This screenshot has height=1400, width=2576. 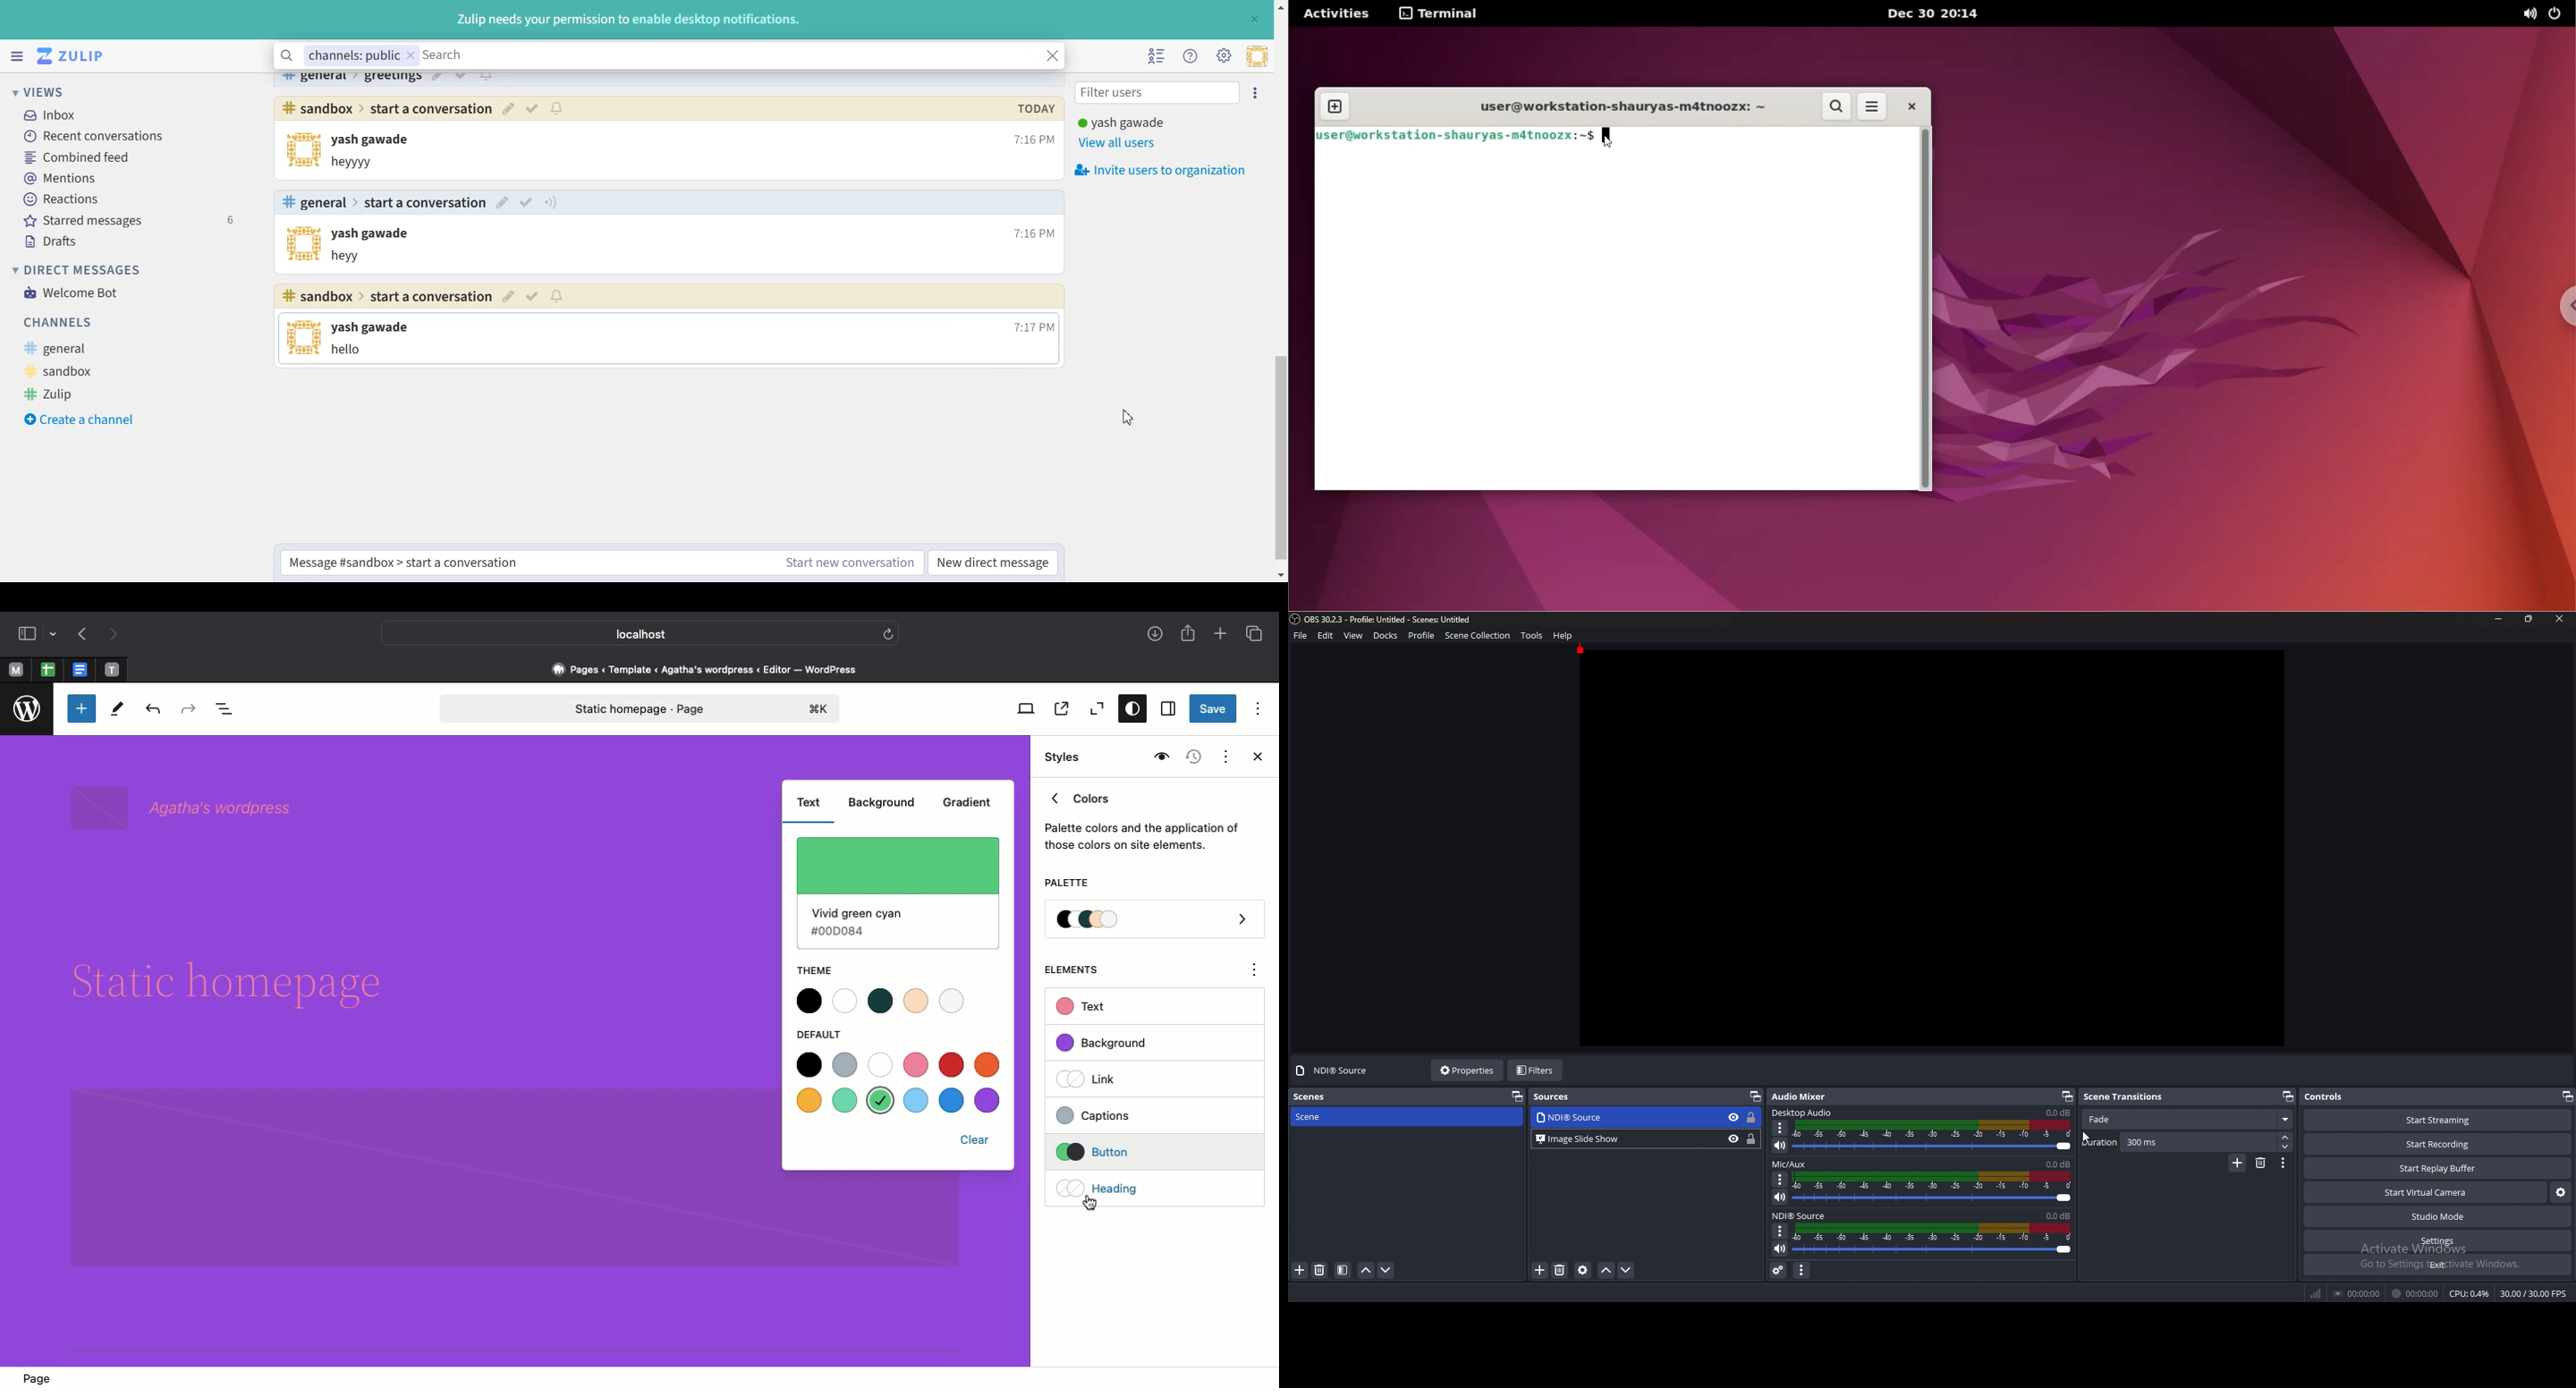 What do you see at coordinates (1301, 636) in the screenshot?
I see `file` at bounding box center [1301, 636].